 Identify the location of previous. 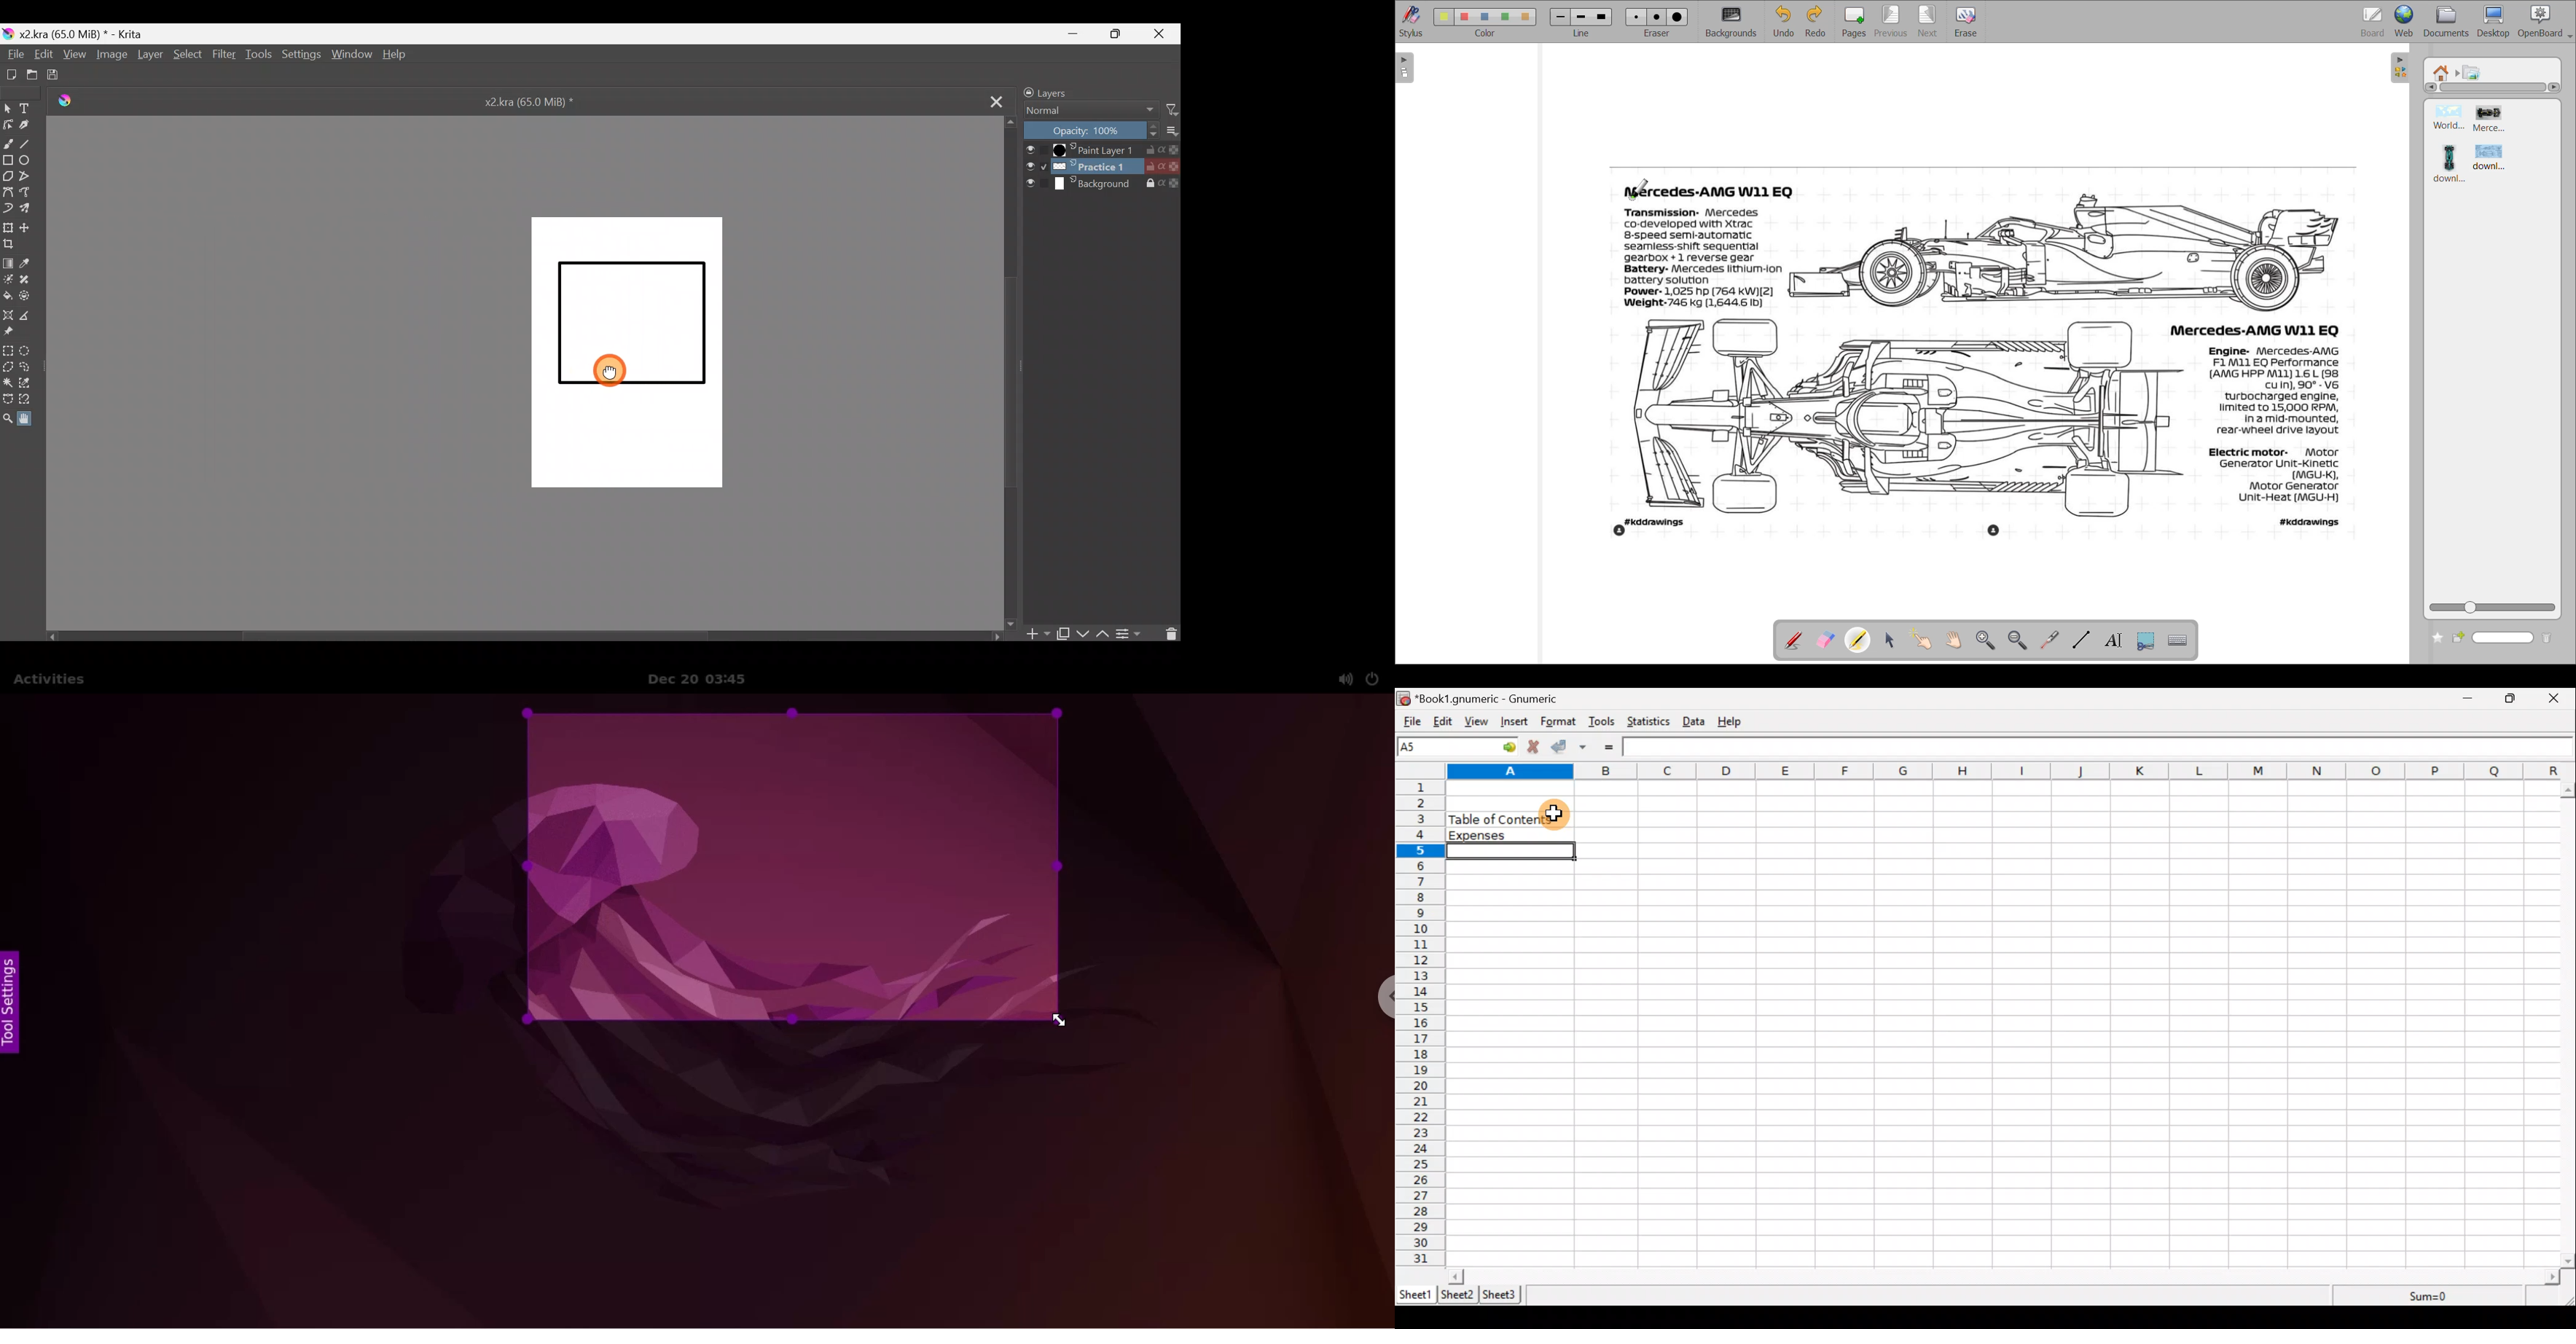
(1893, 21).